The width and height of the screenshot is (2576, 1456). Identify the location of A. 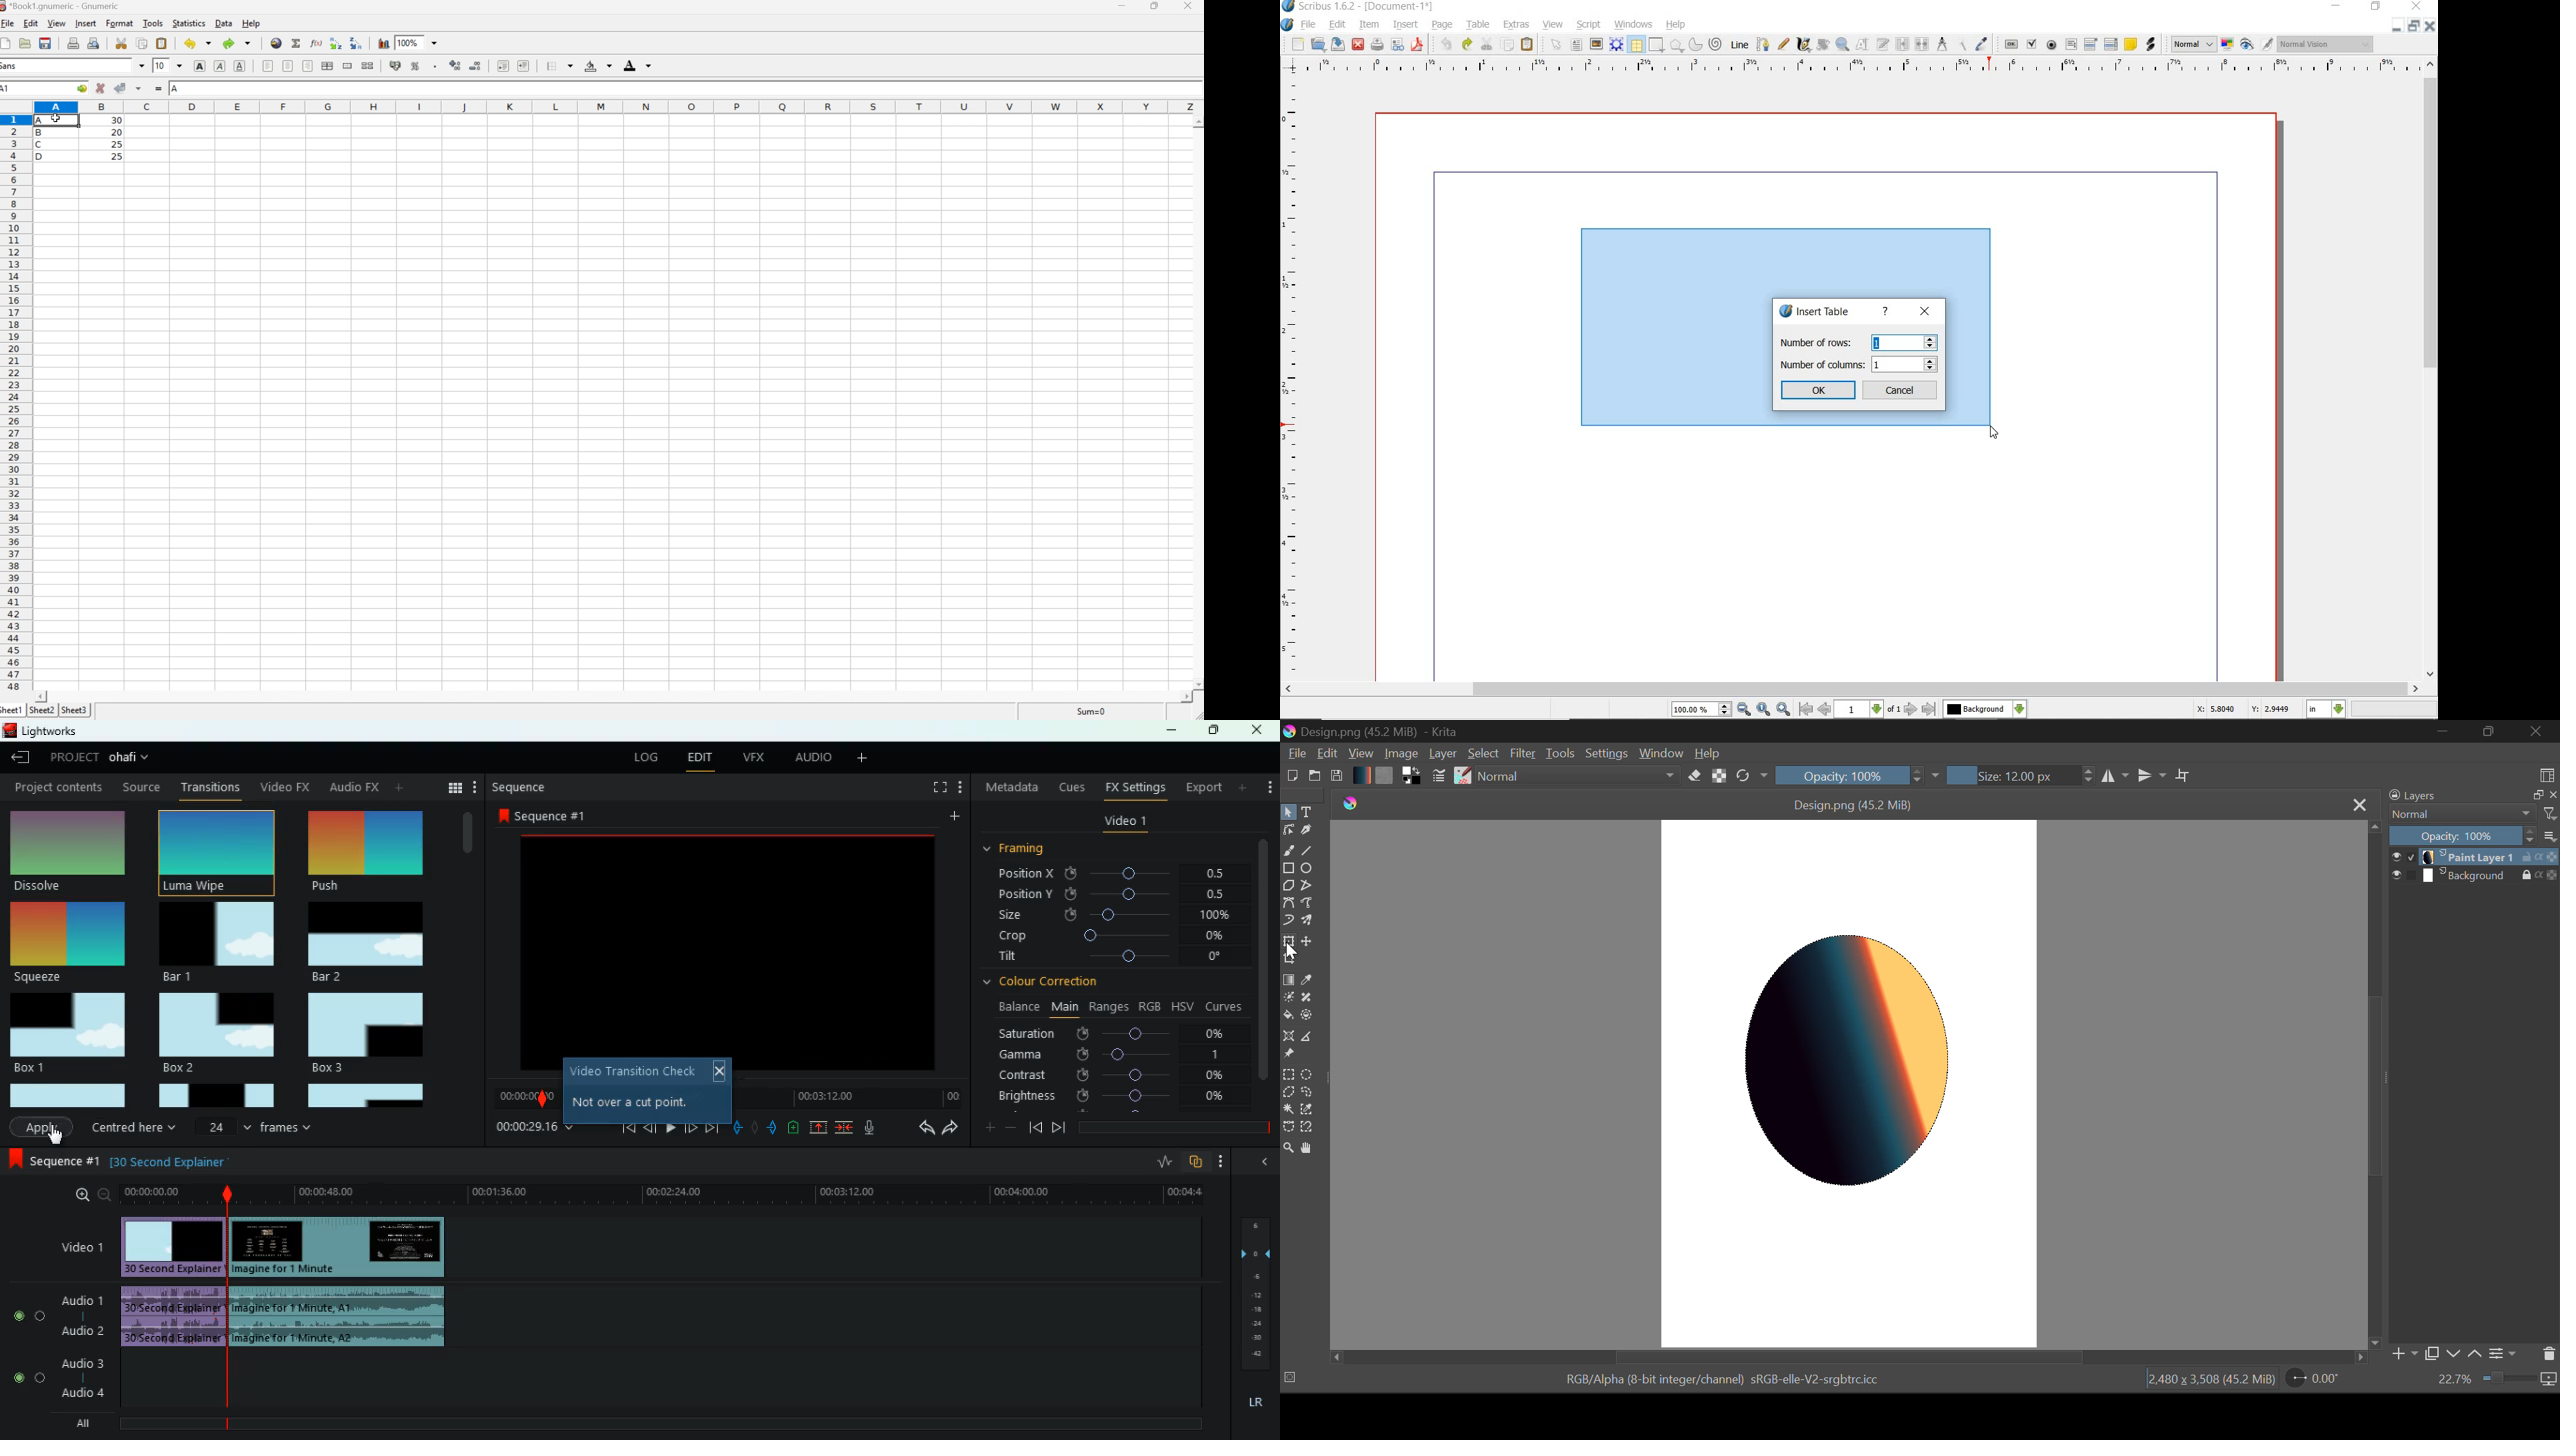
(176, 89).